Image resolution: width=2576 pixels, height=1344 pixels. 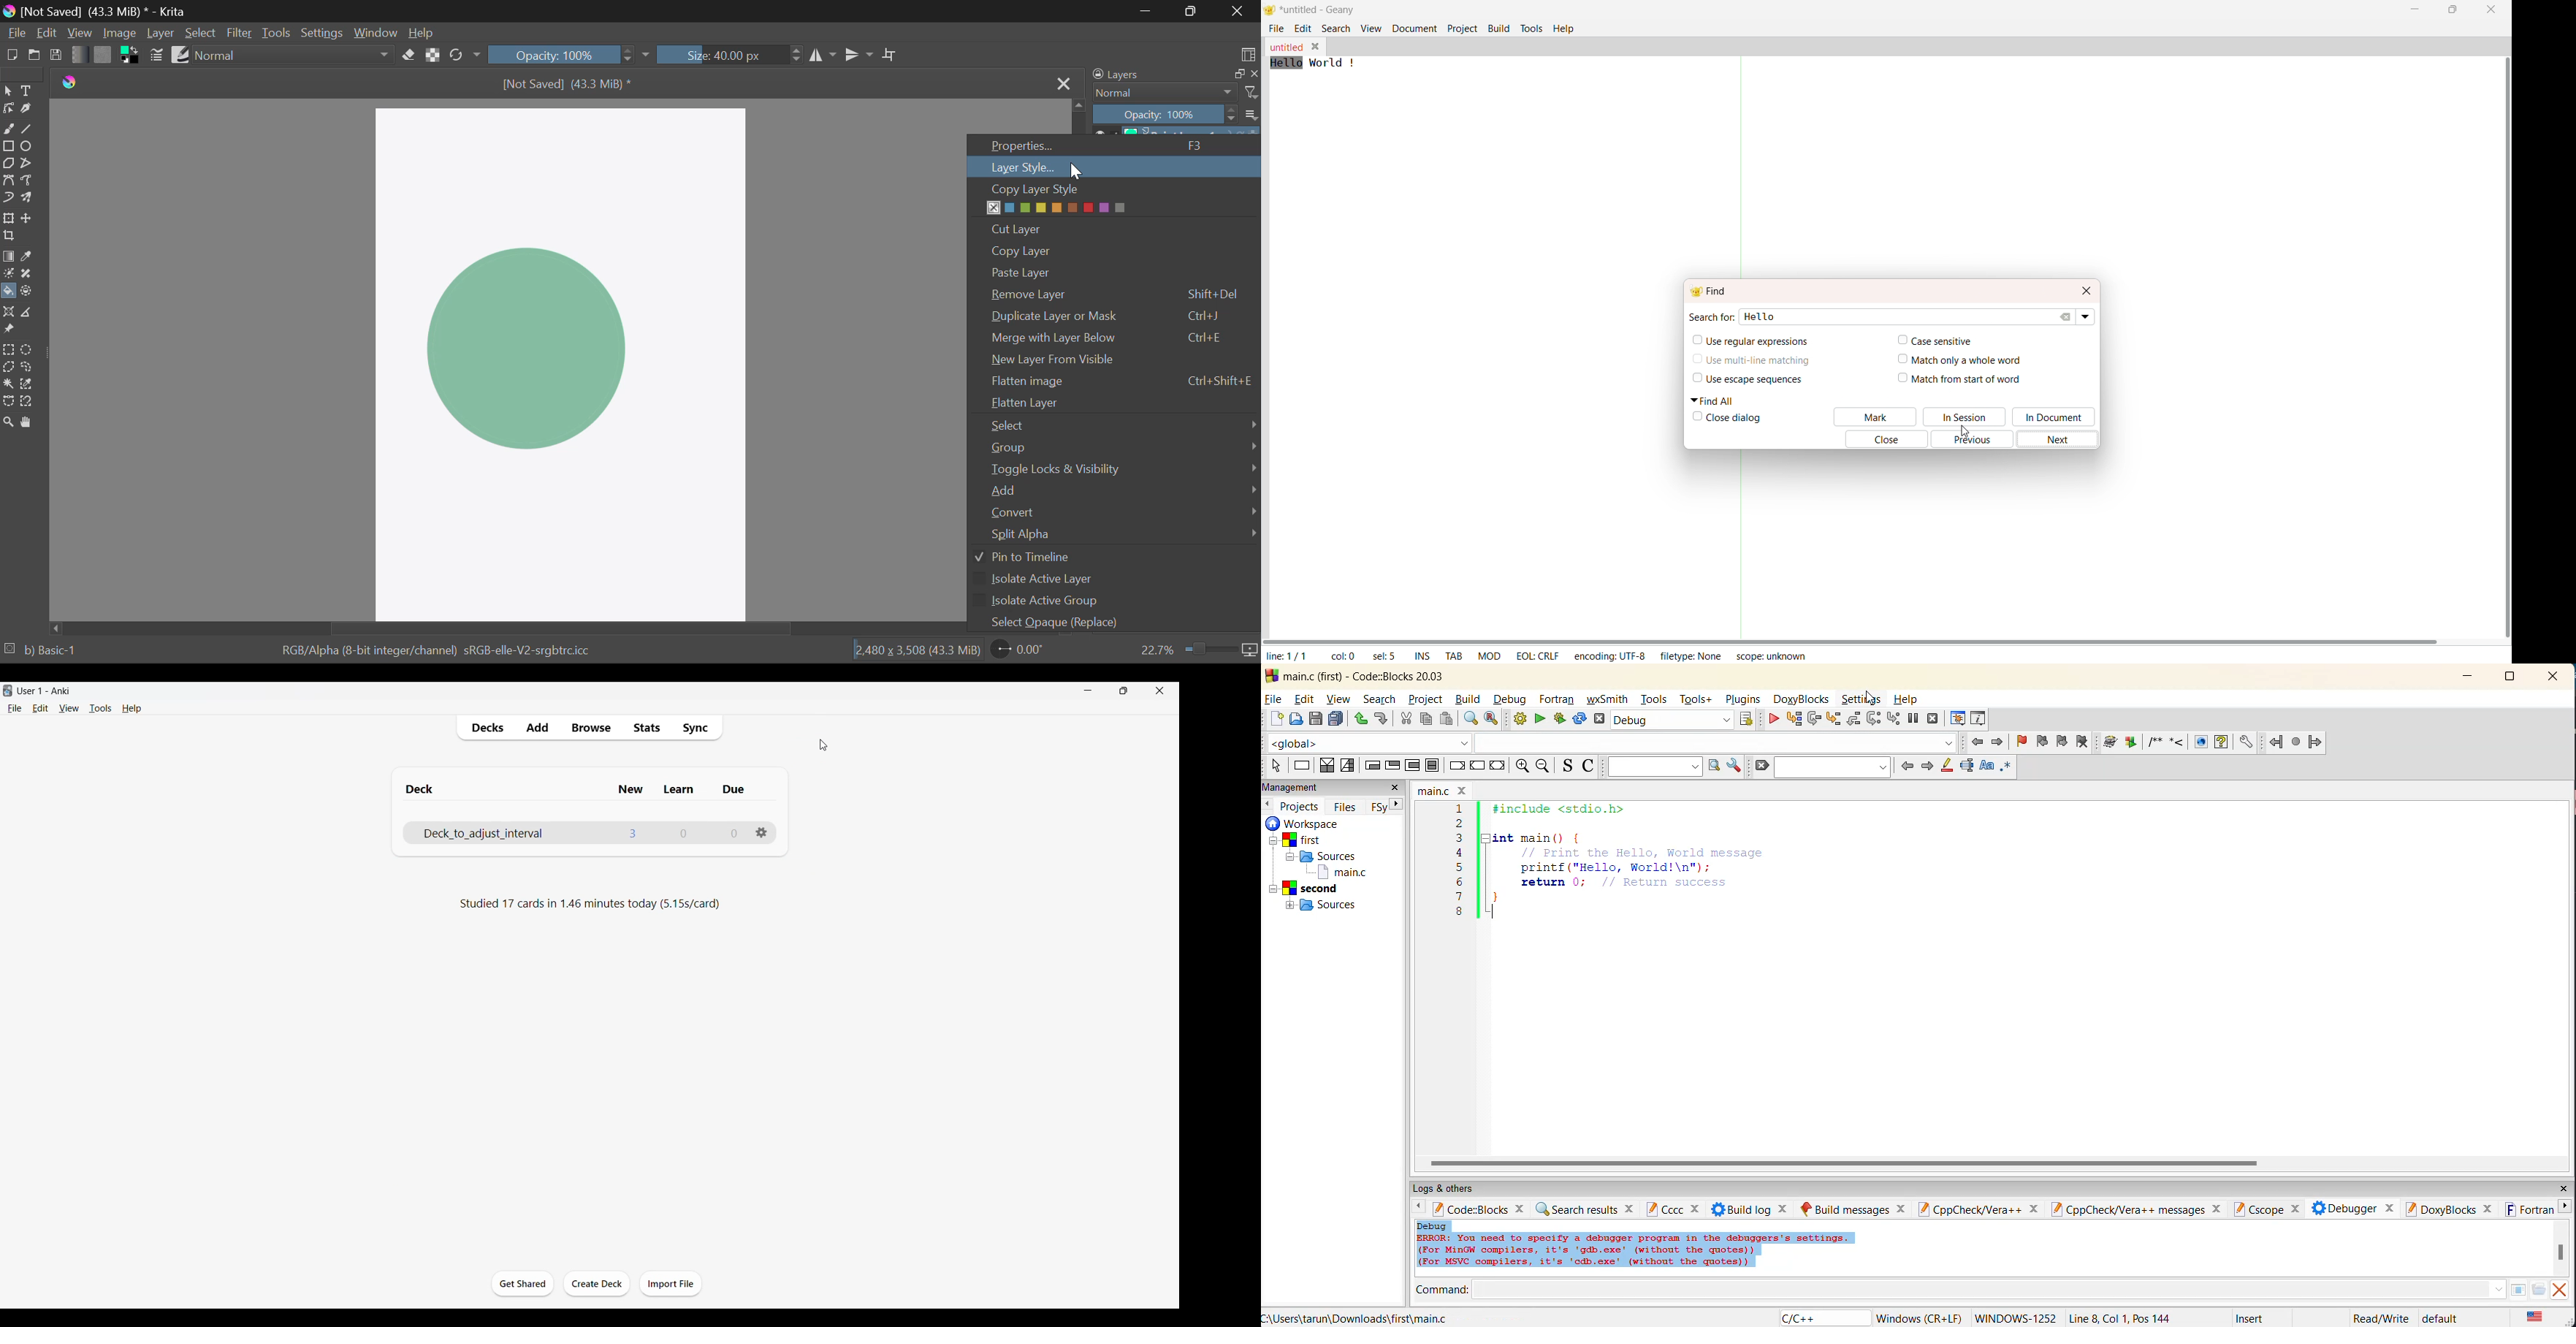 What do you see at coordinates (679, 791) in the screenshot?
I see `Learn column` at bounding box center [679, 791].